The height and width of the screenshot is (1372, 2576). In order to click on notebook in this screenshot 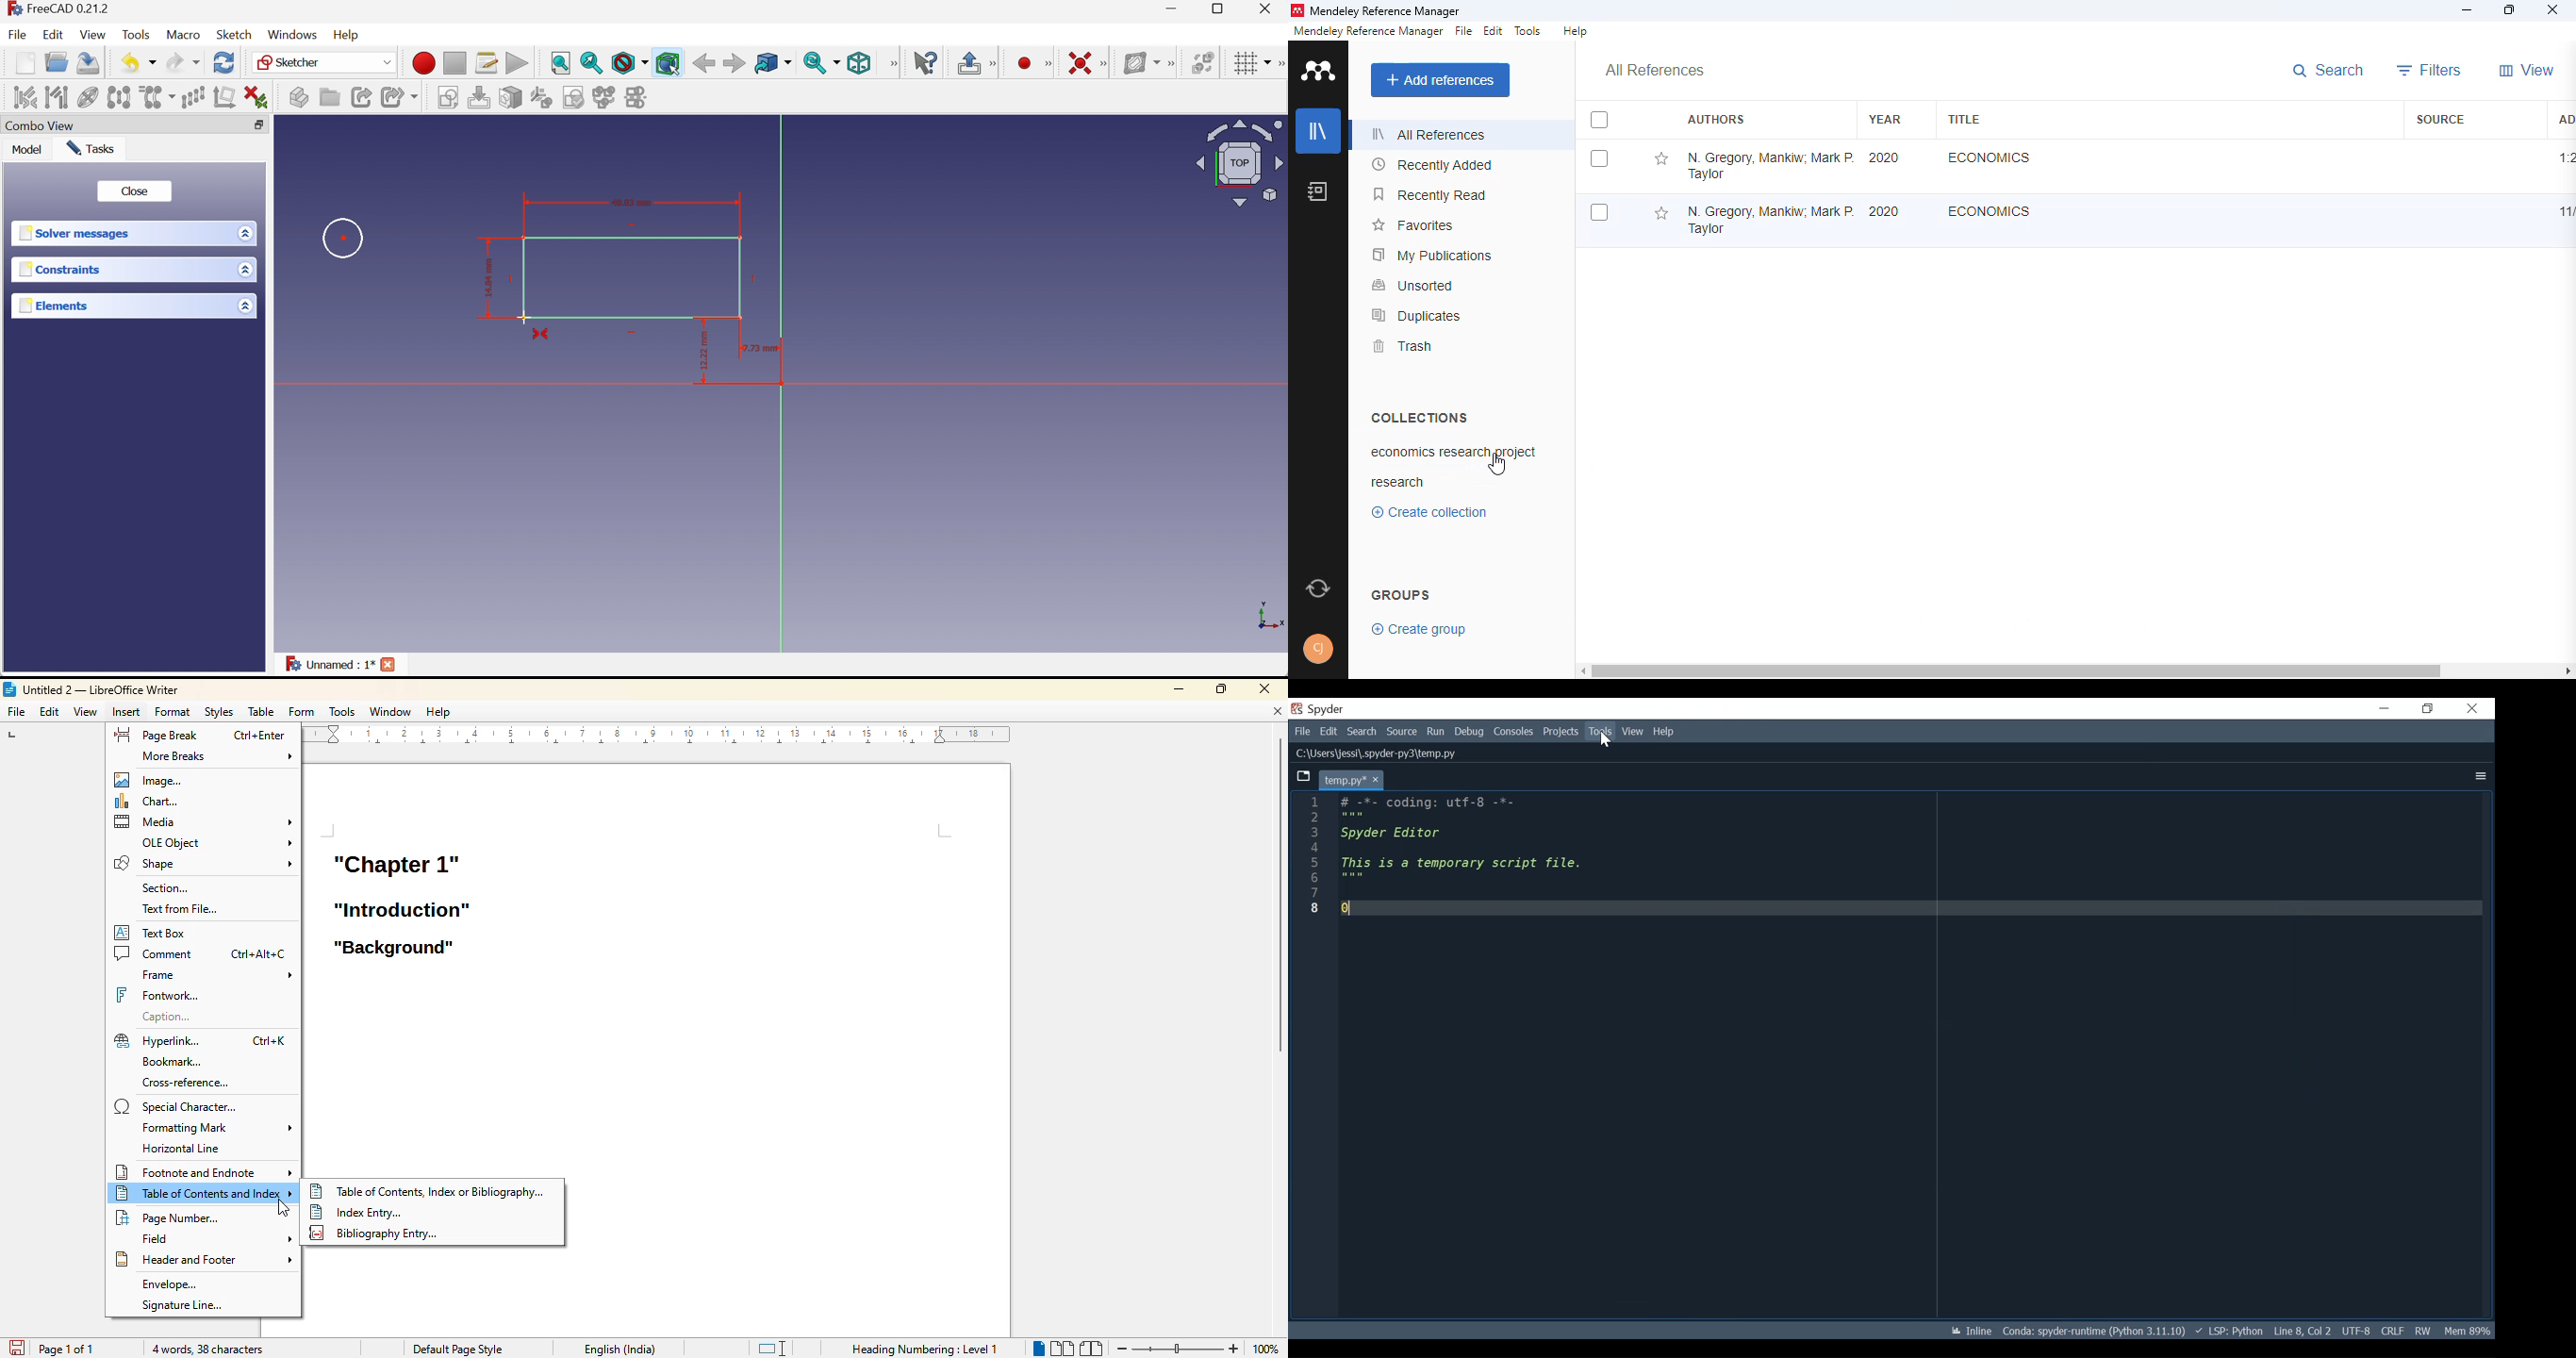, I will do `click(1318, 190)`.